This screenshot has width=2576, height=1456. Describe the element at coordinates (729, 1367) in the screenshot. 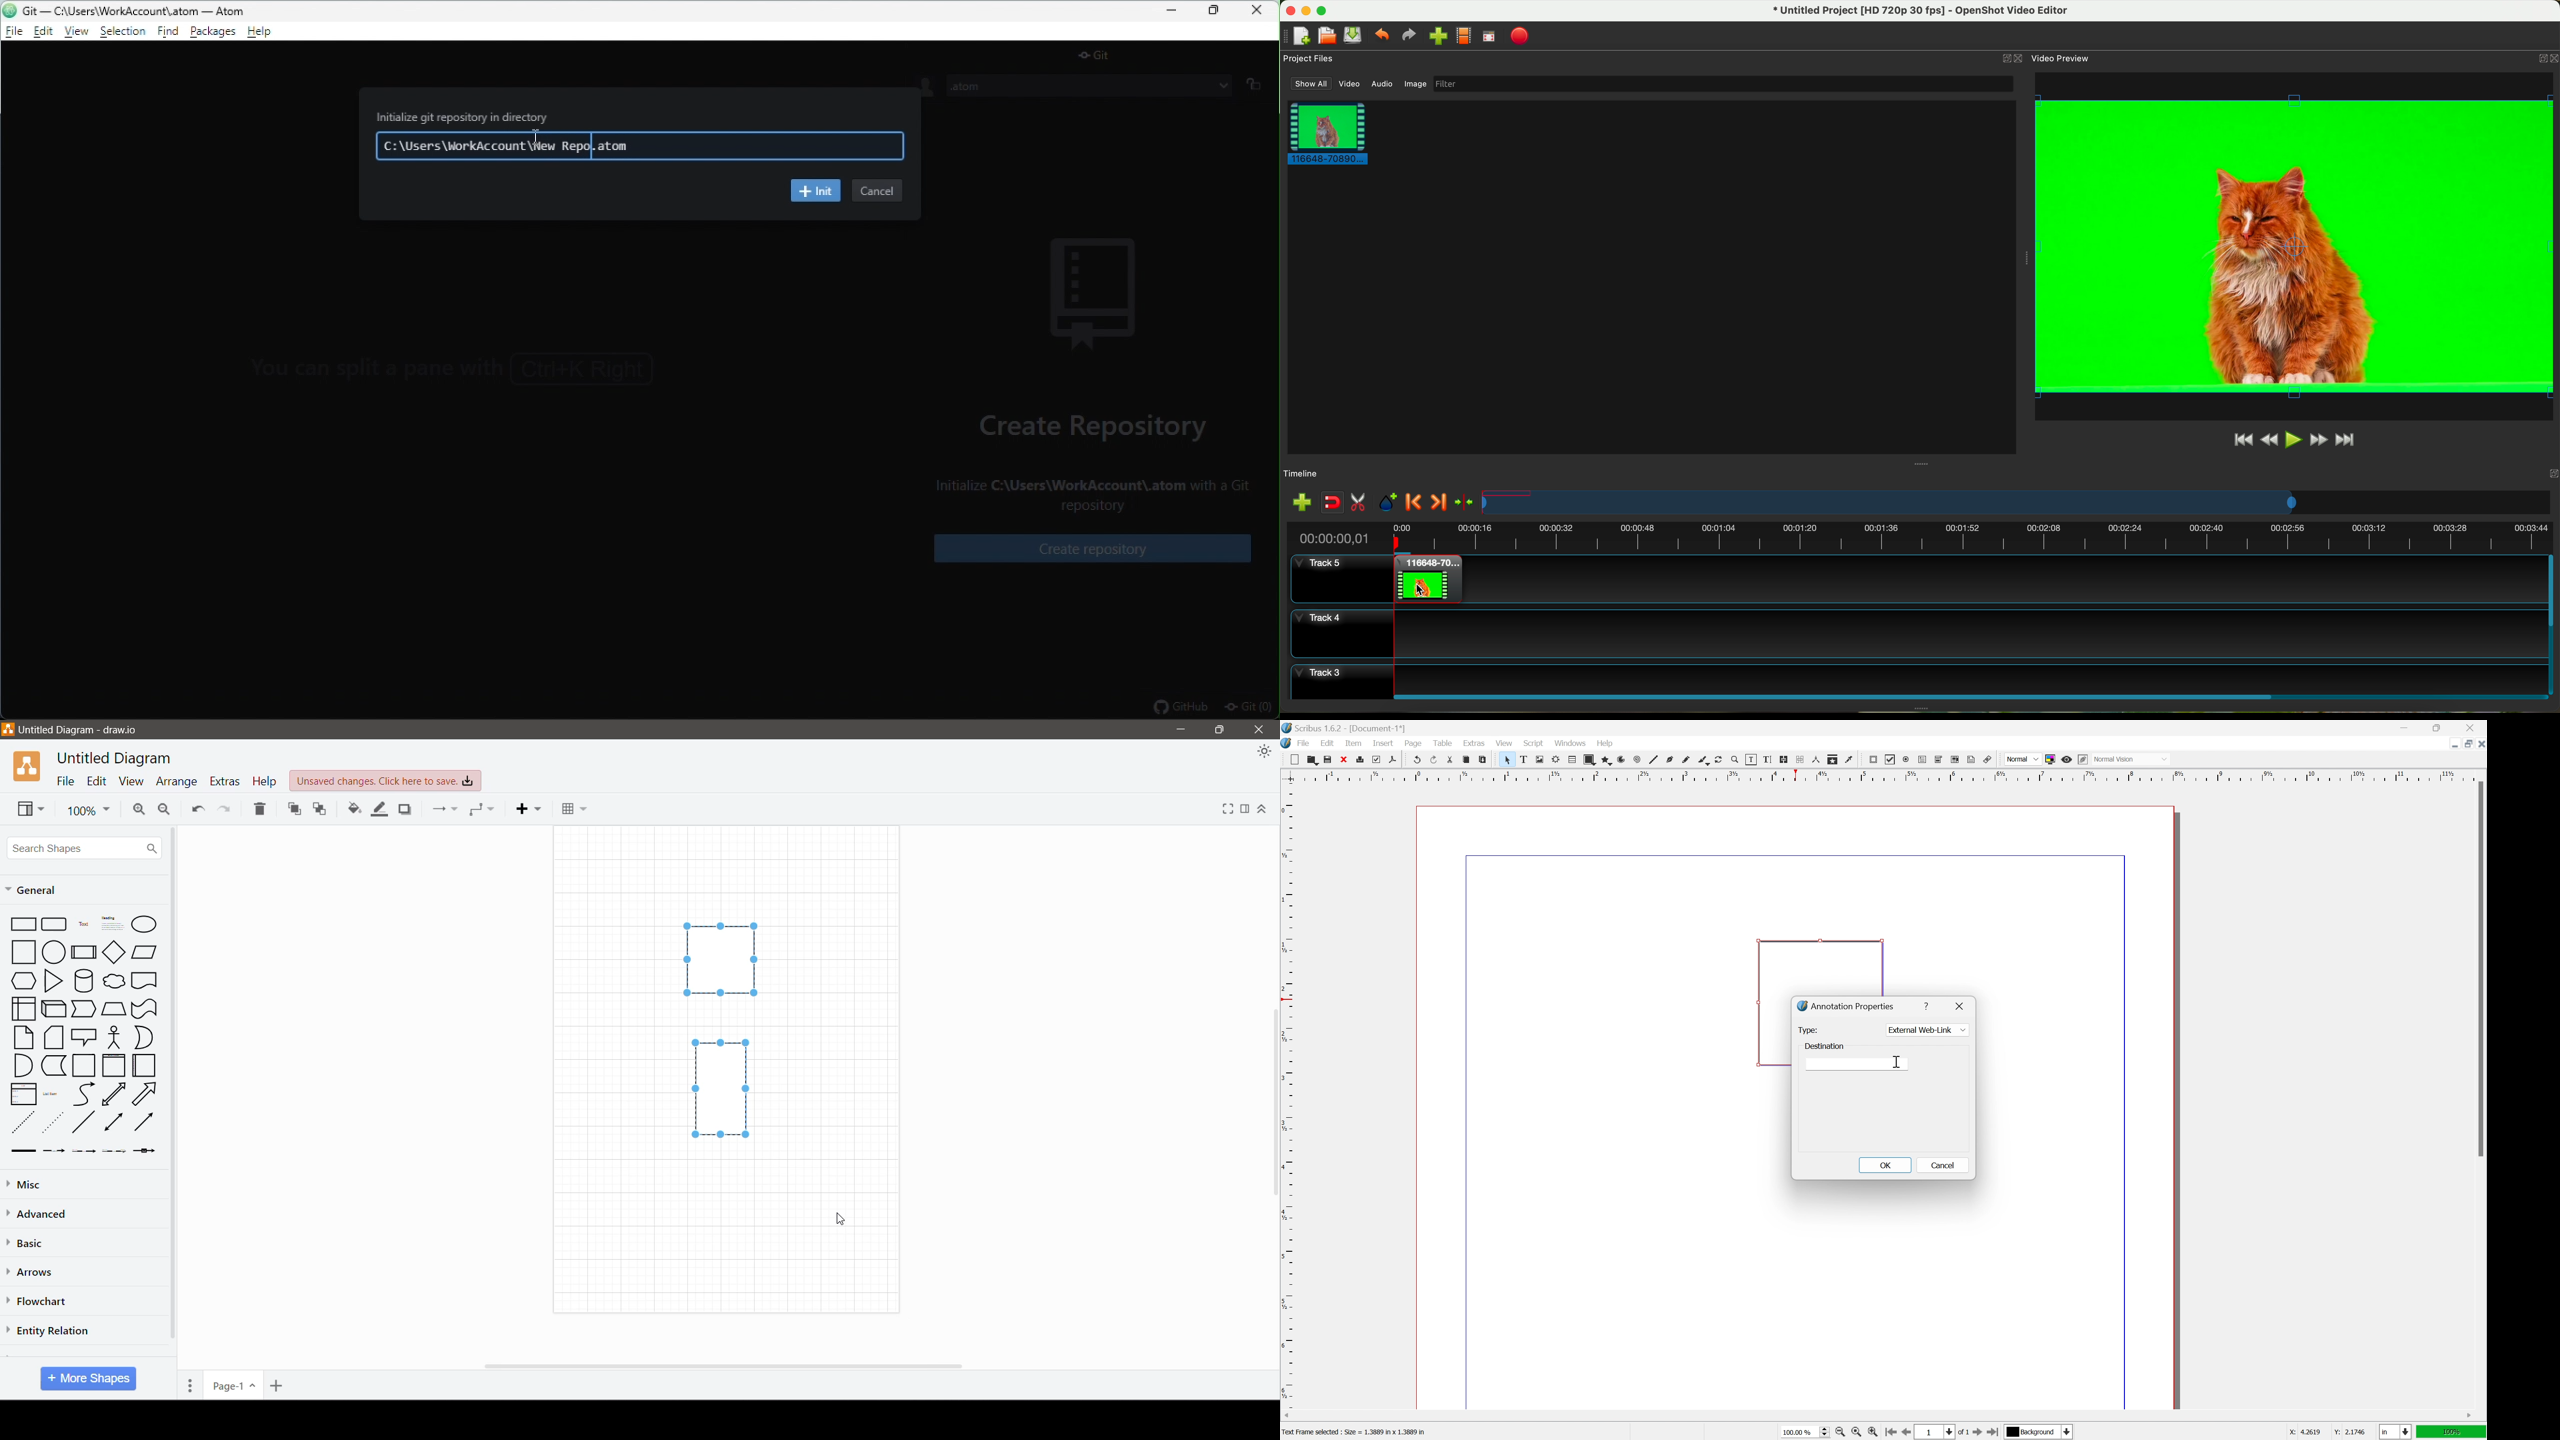

I see `Horizontal Scroll Bar` at that location.